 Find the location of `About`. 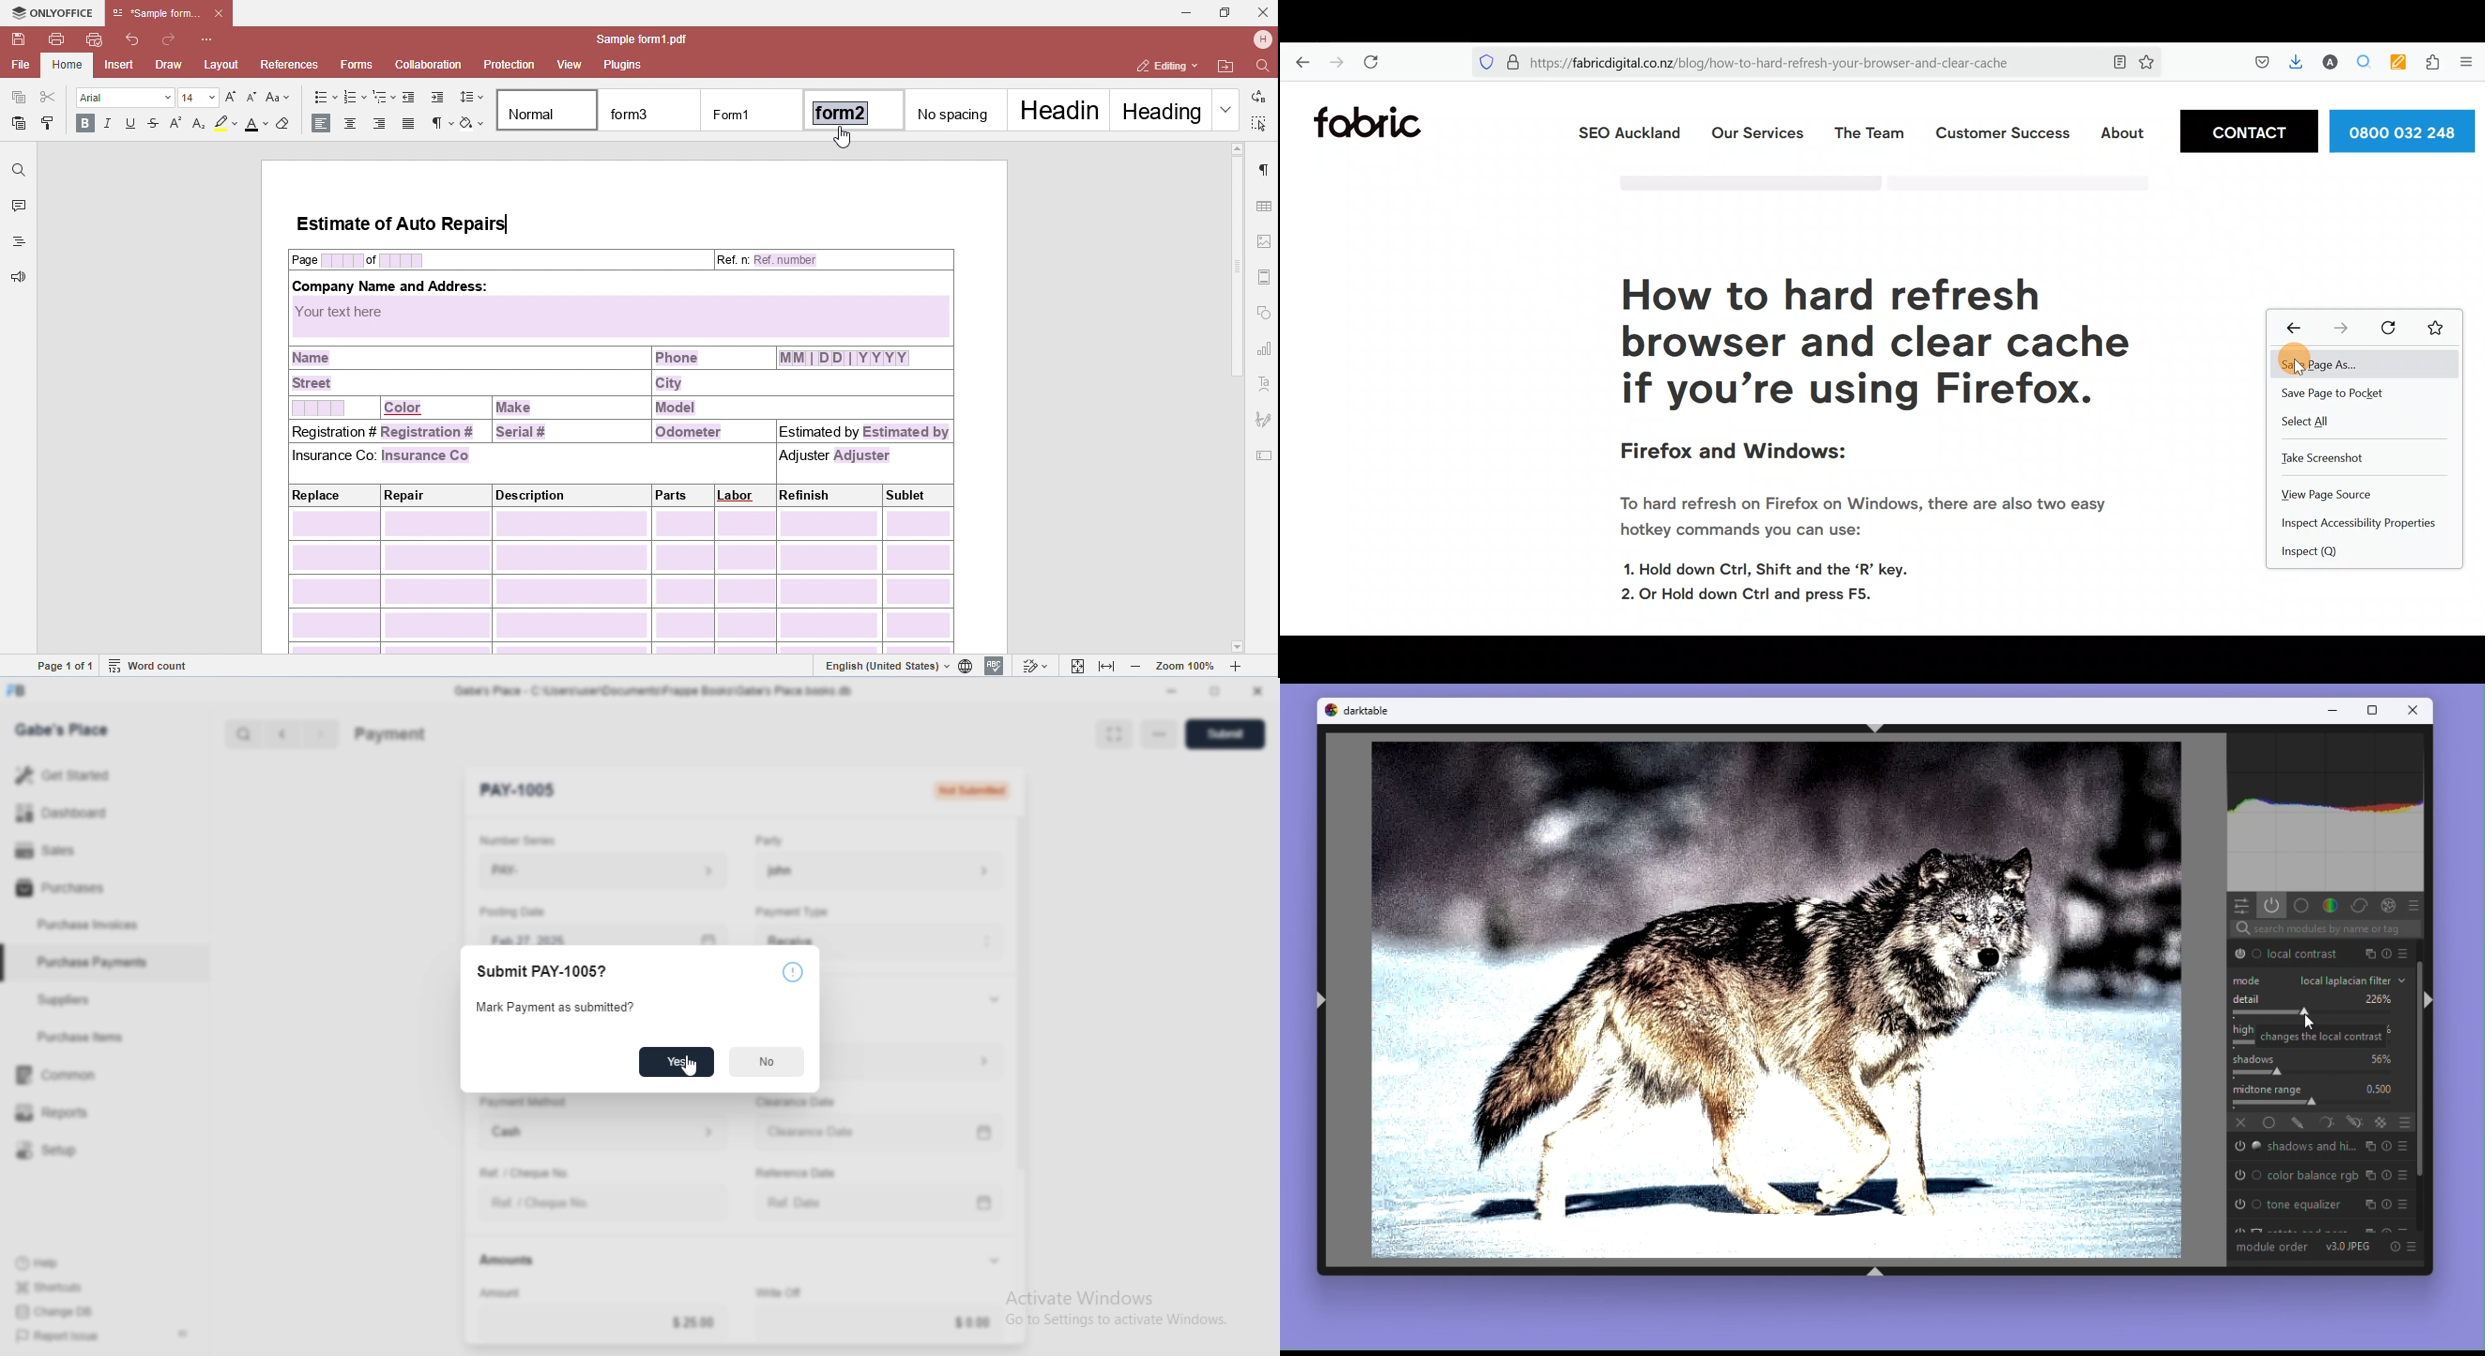

About is located at coordinates (2121, 132).